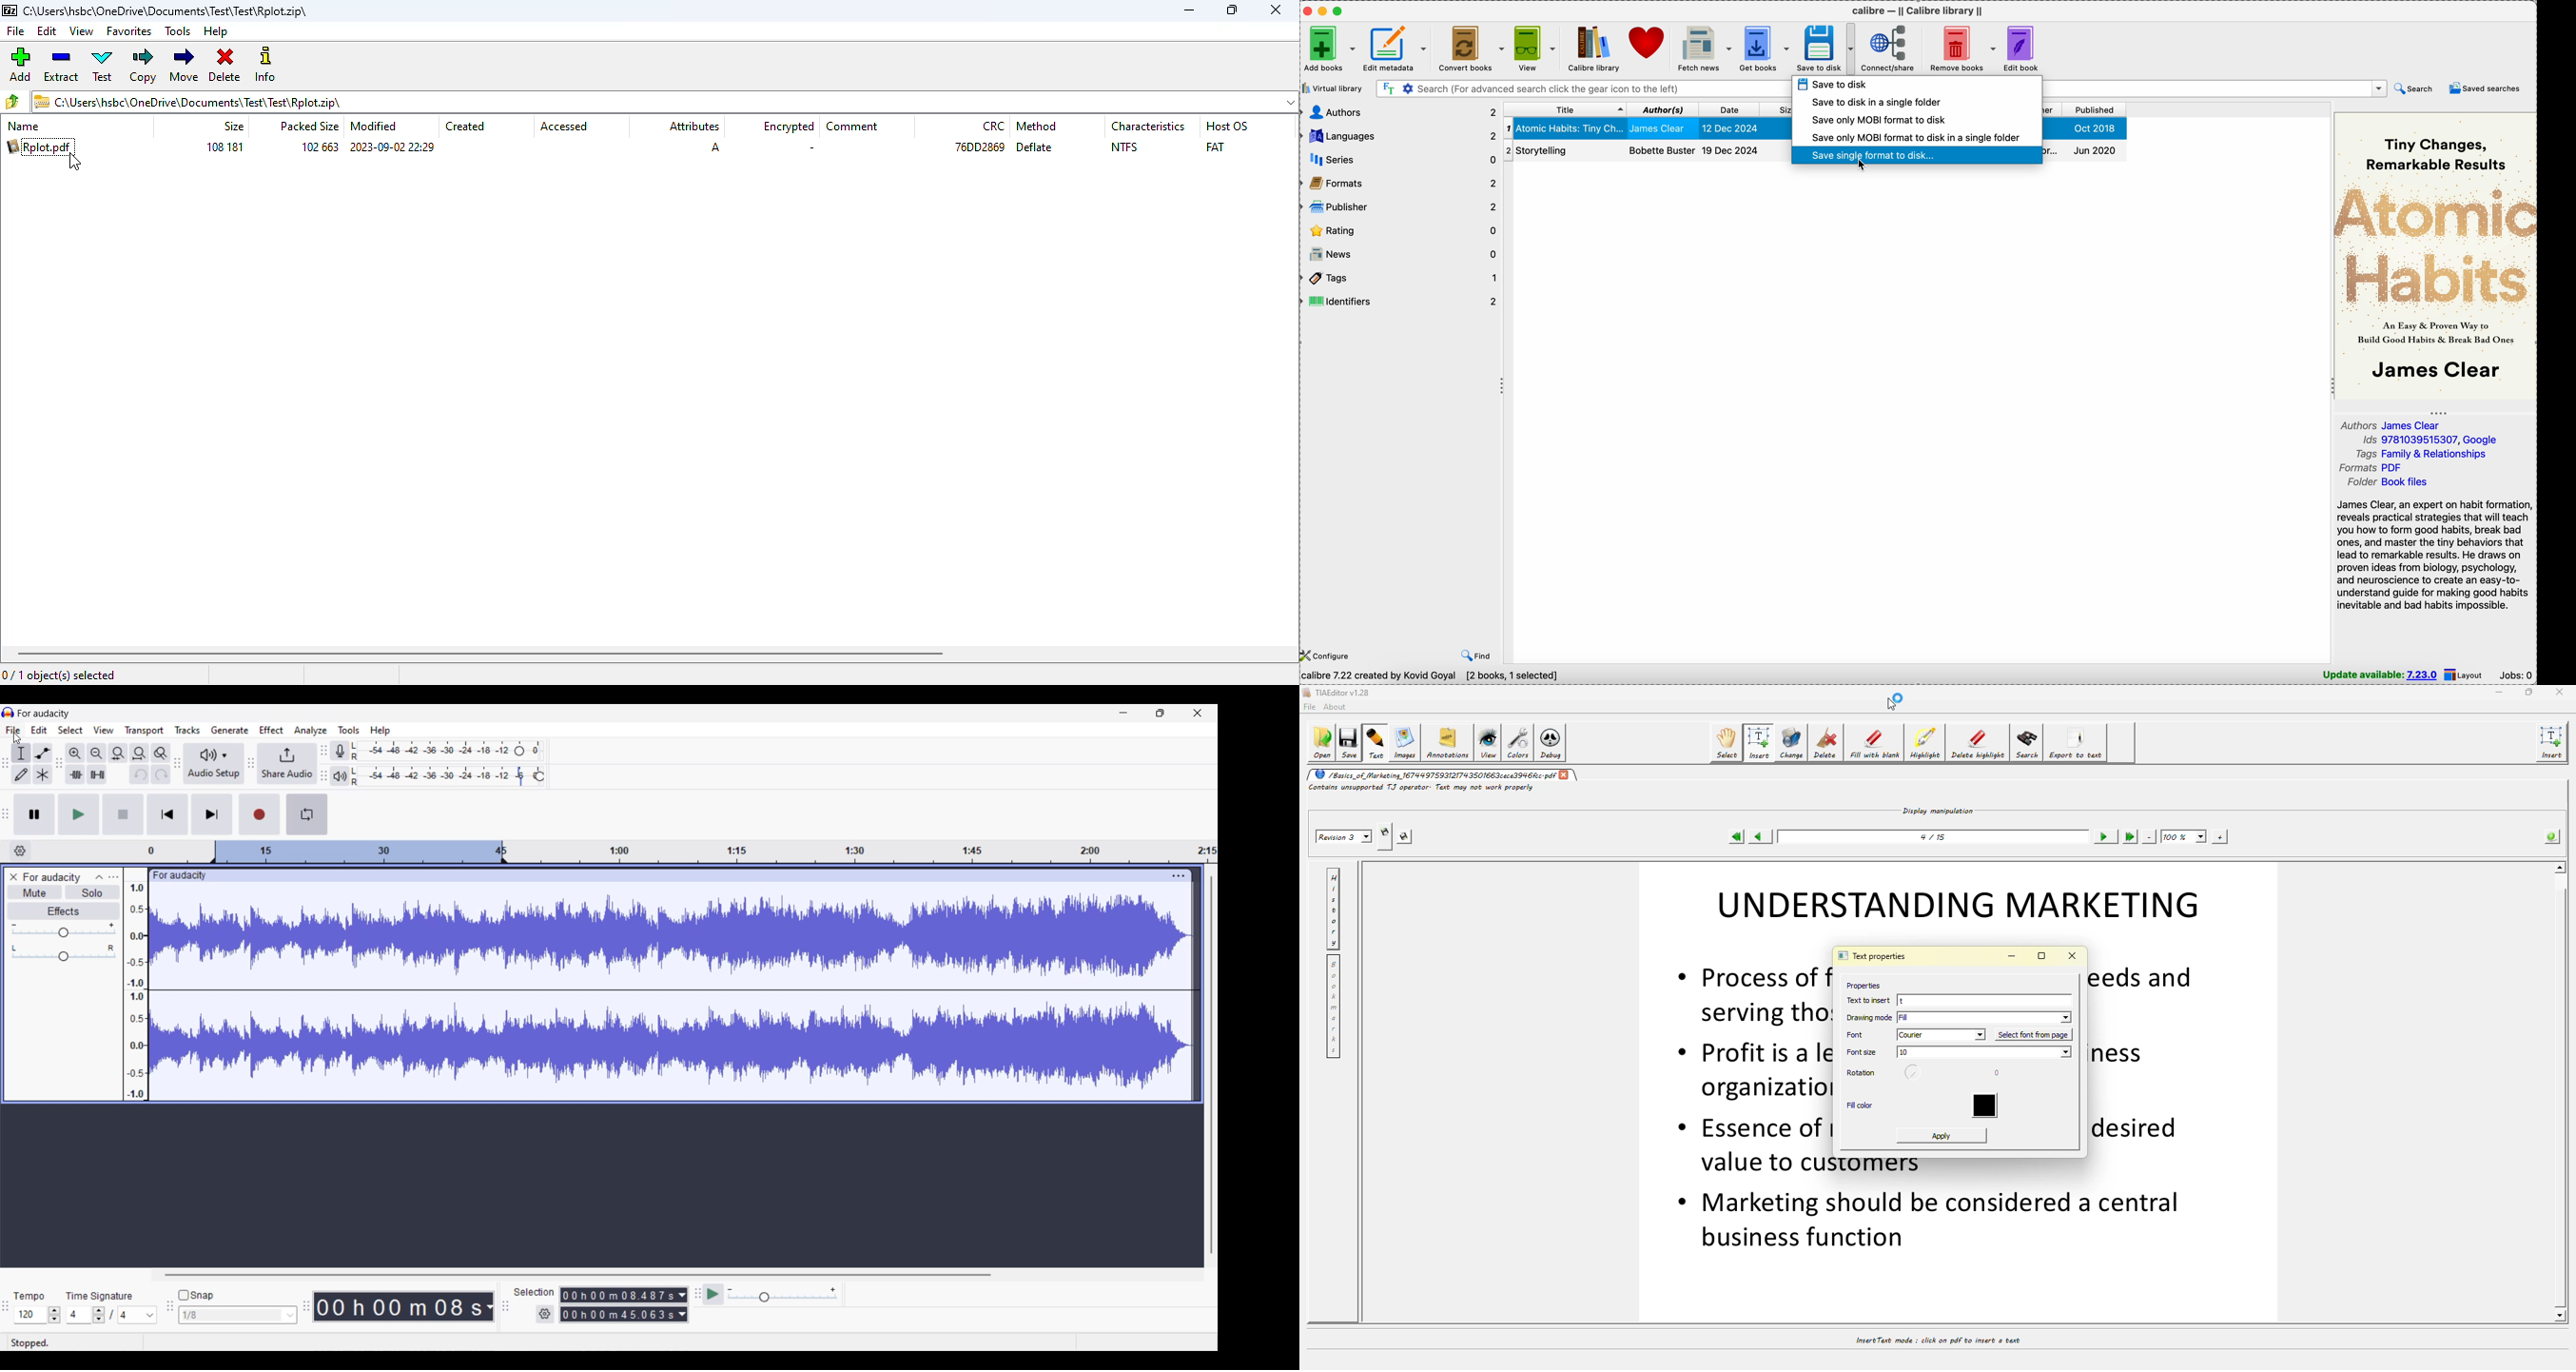 Image resolution: width=2576 pixels, height=1372 pixels. I want to click on C:\Users\hsbc\OneDrive\Documents\Test\Test\Rplot.zip\, so click(160, 10).